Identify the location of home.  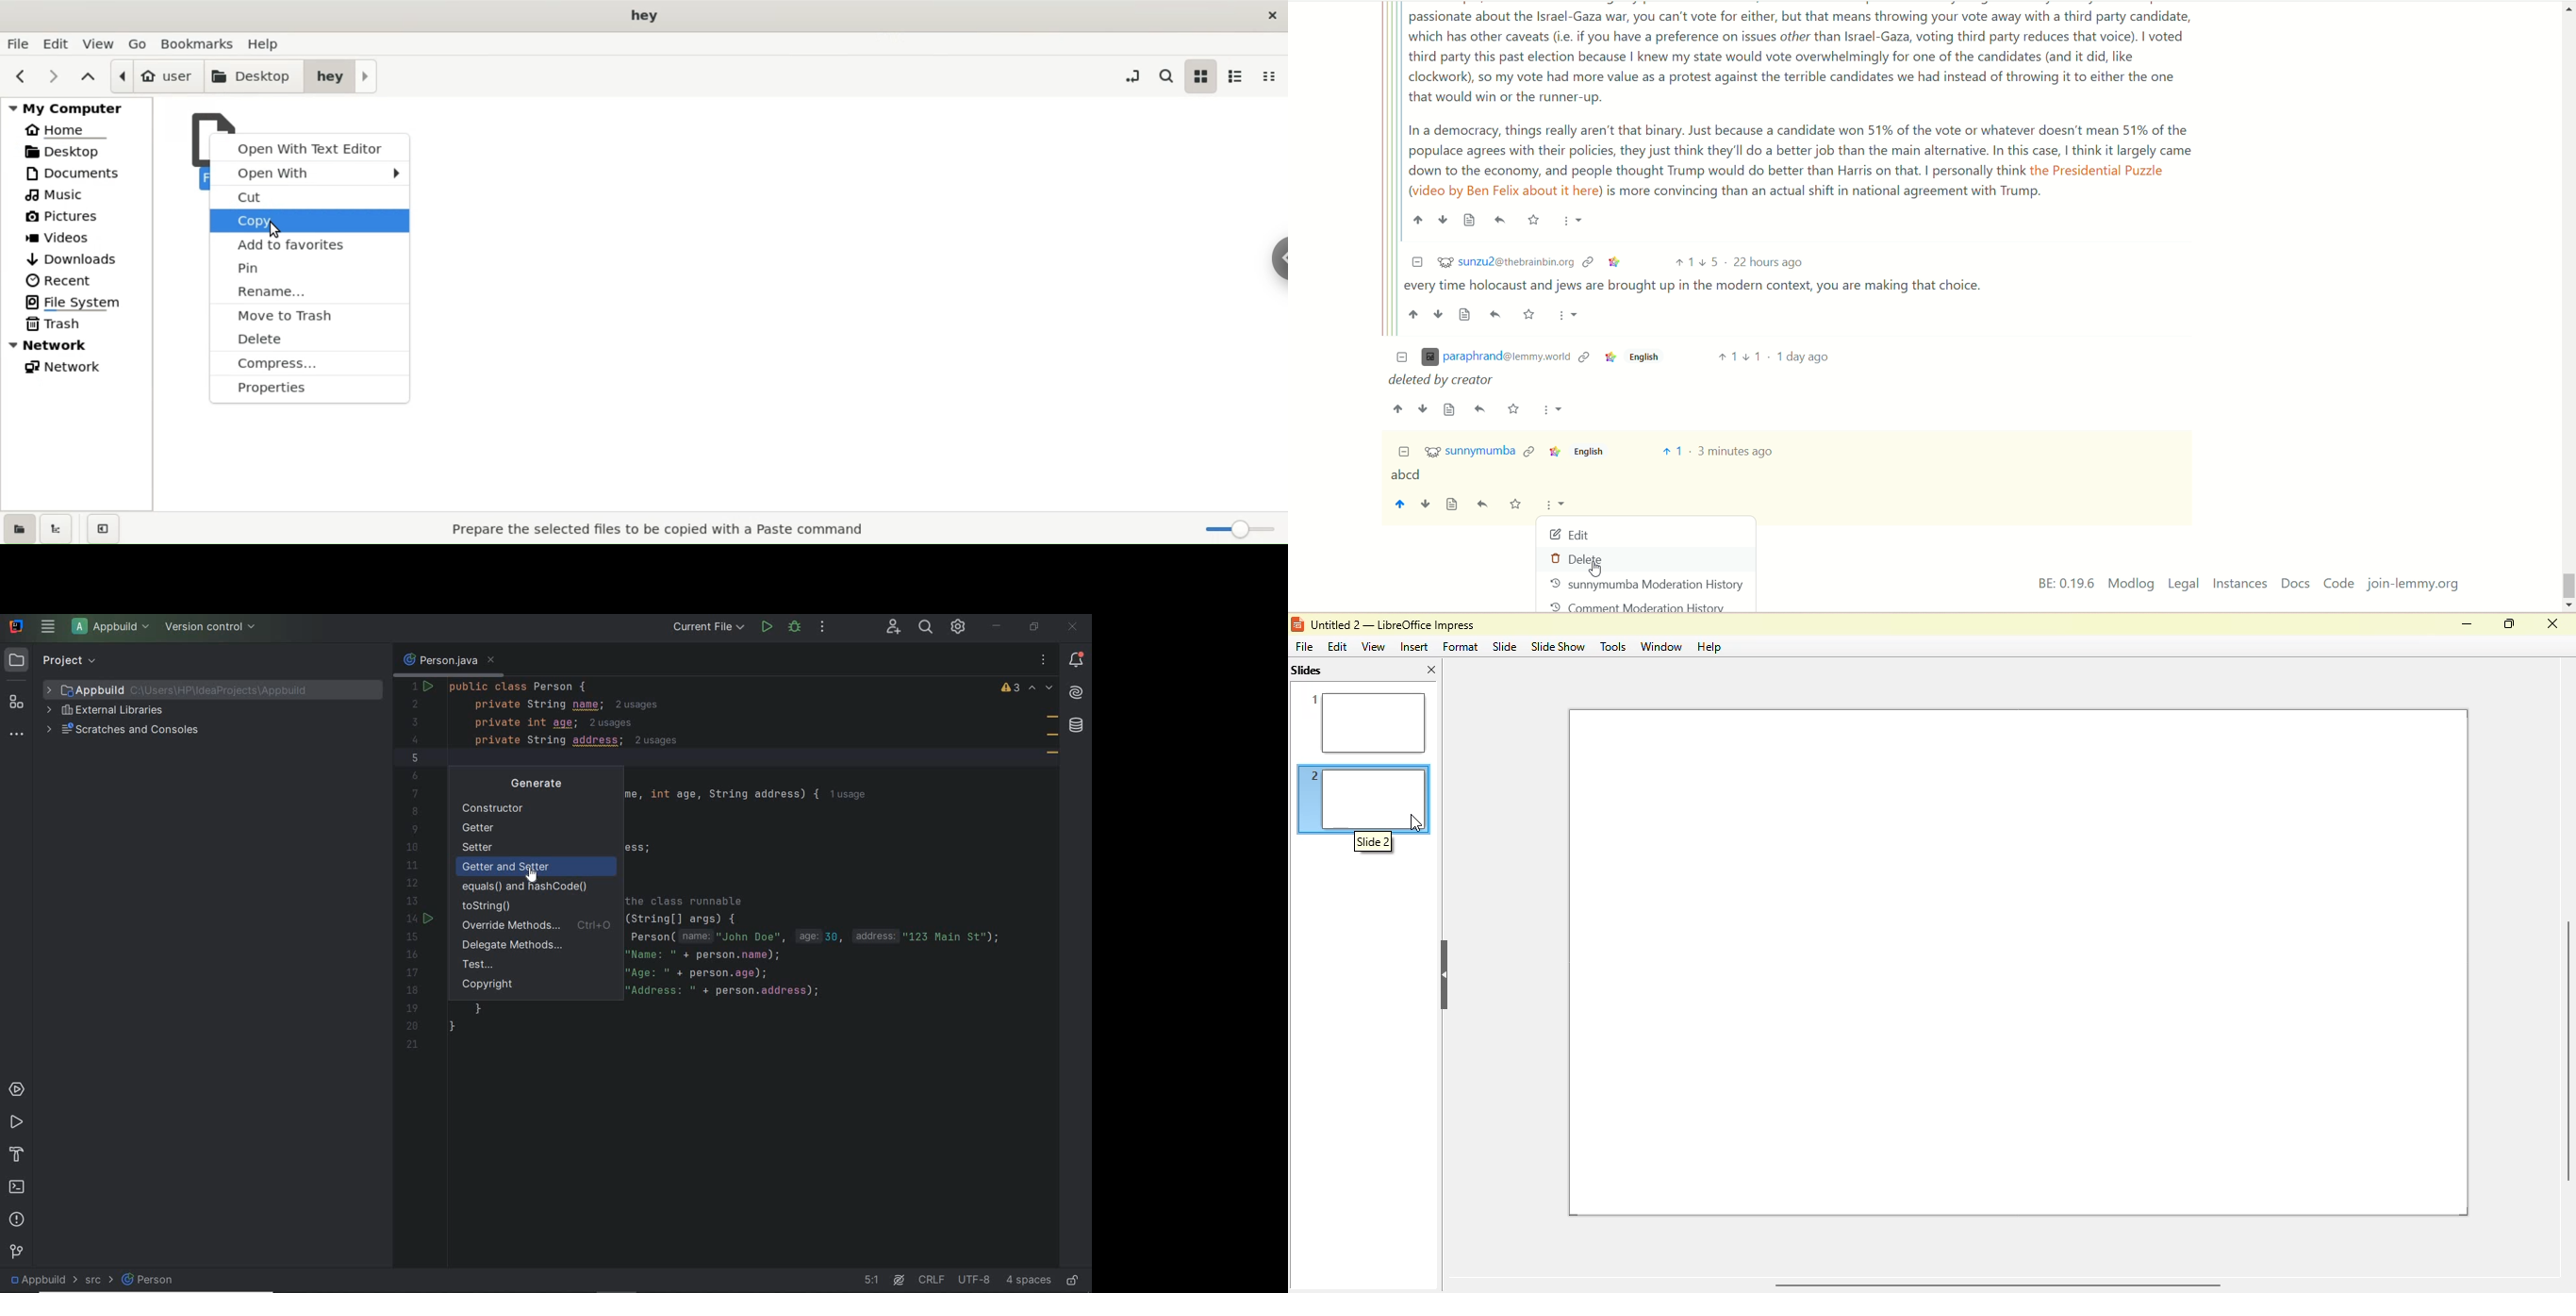
(77, 131).